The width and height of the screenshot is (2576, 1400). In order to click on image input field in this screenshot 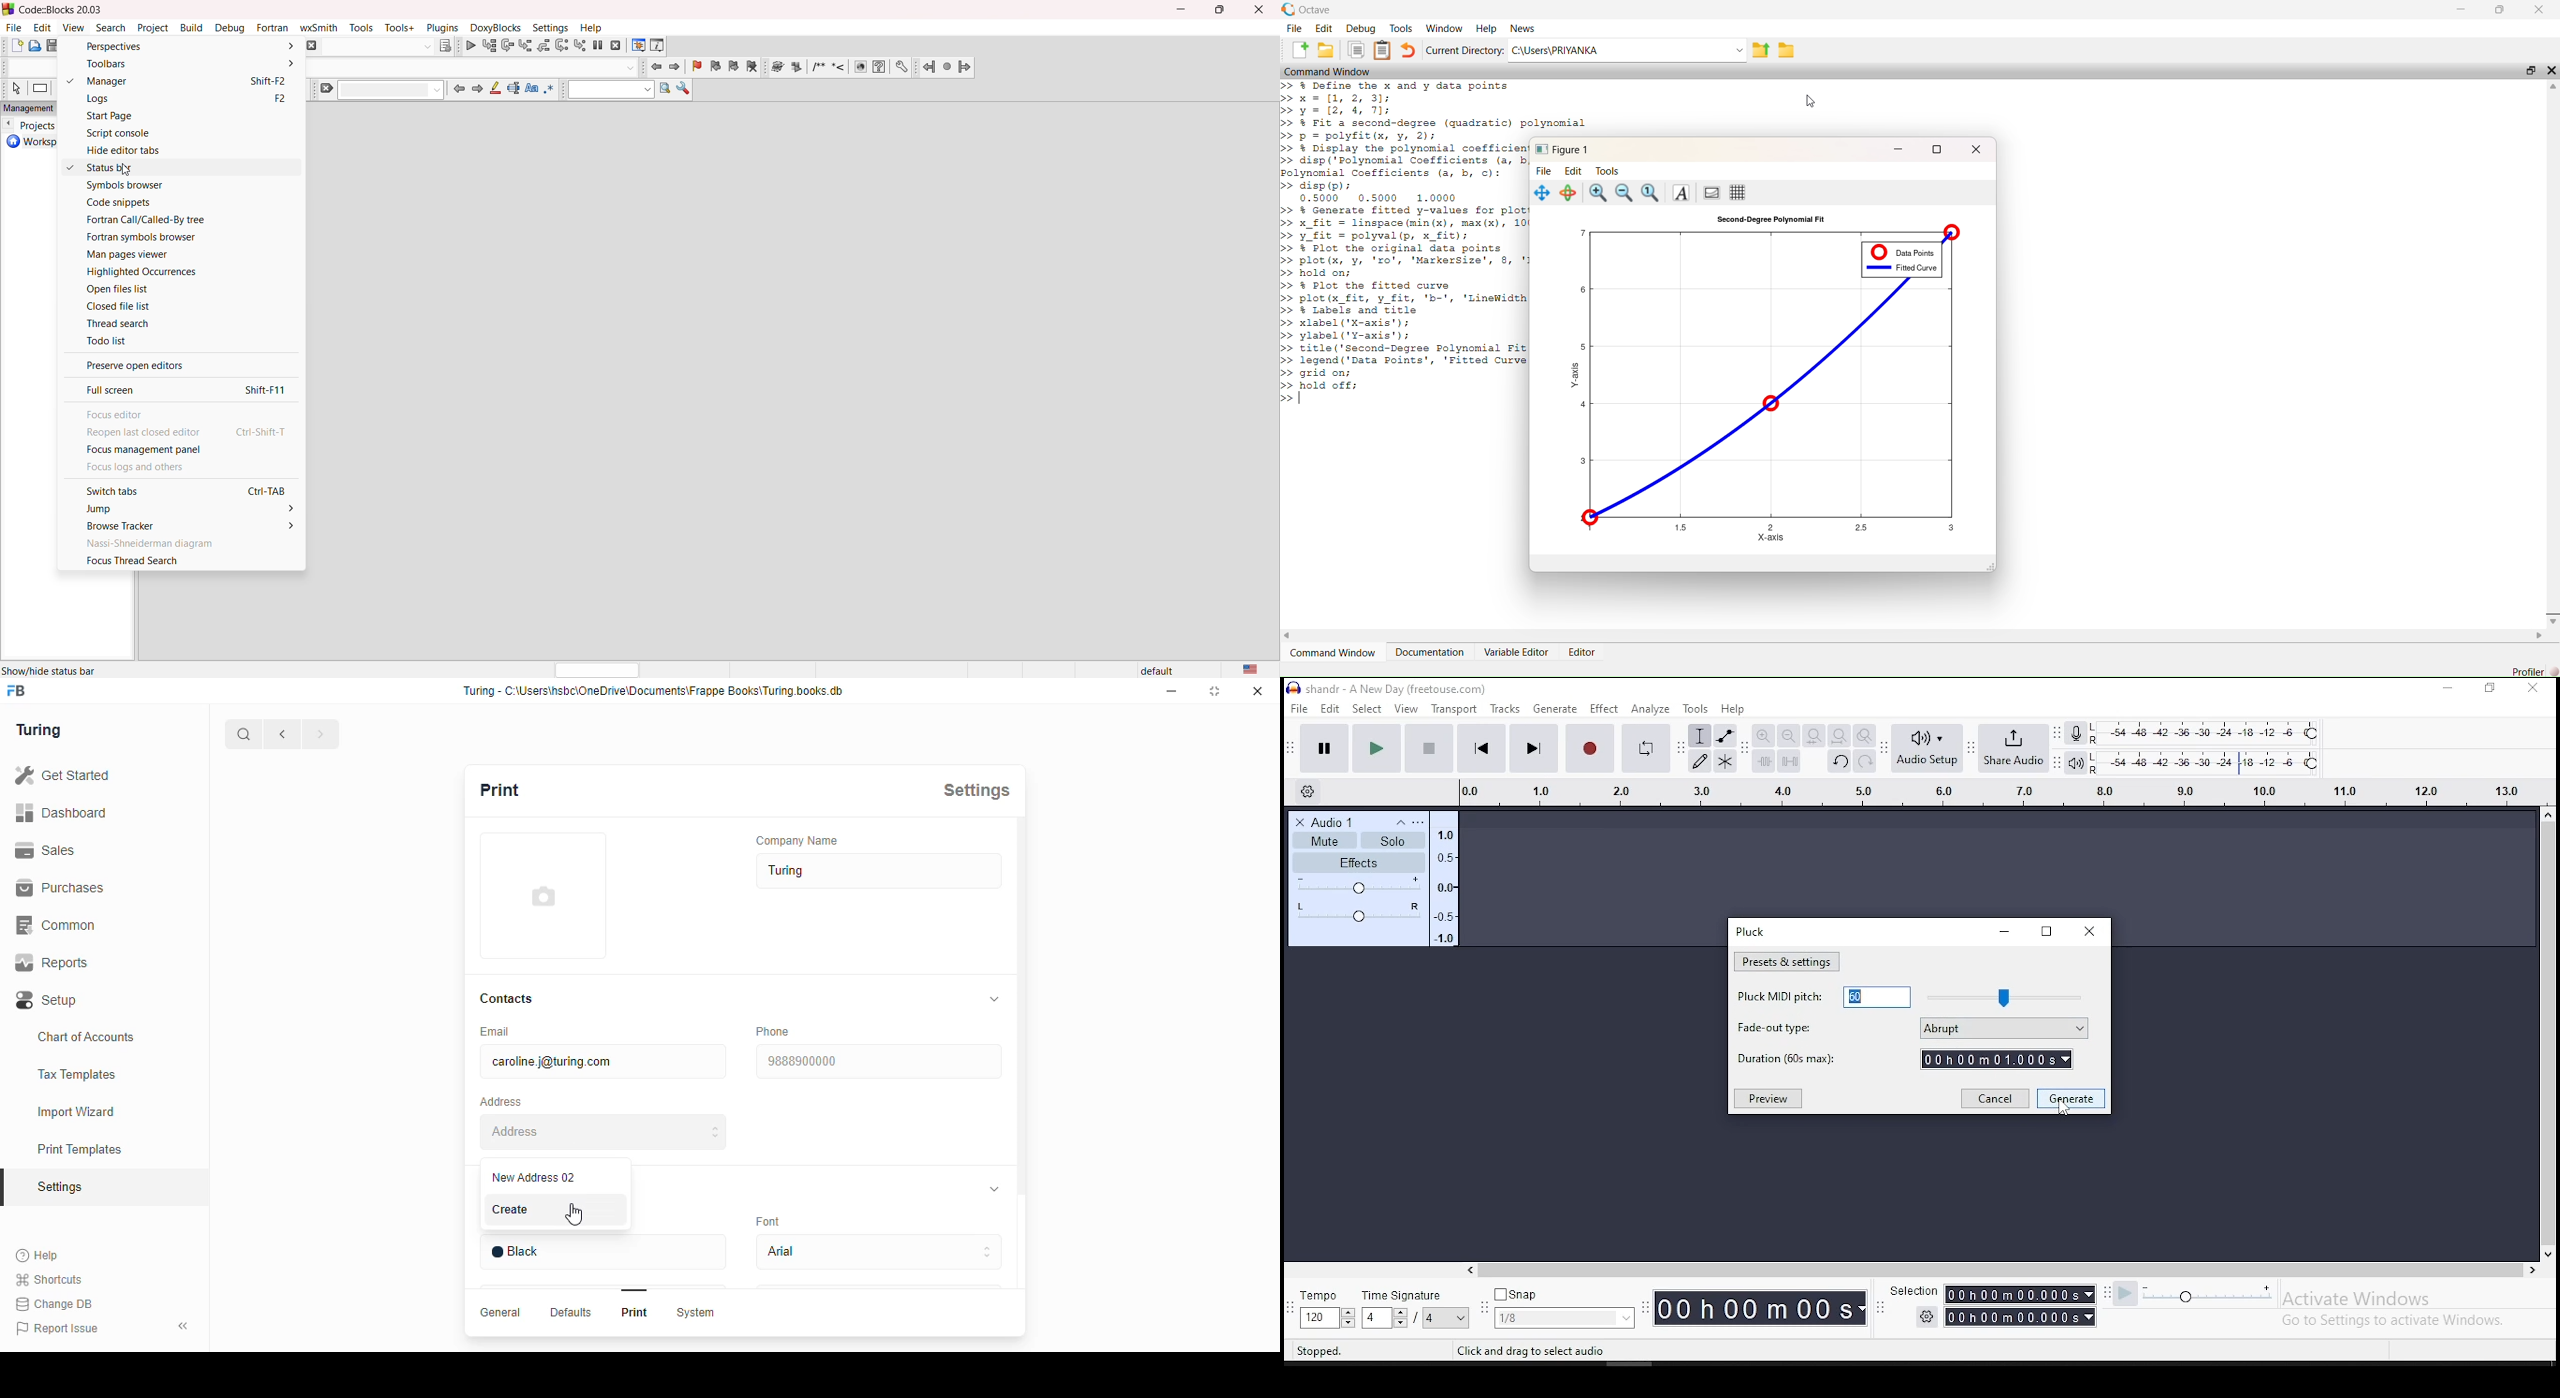, I will do `click(543, 895)`.